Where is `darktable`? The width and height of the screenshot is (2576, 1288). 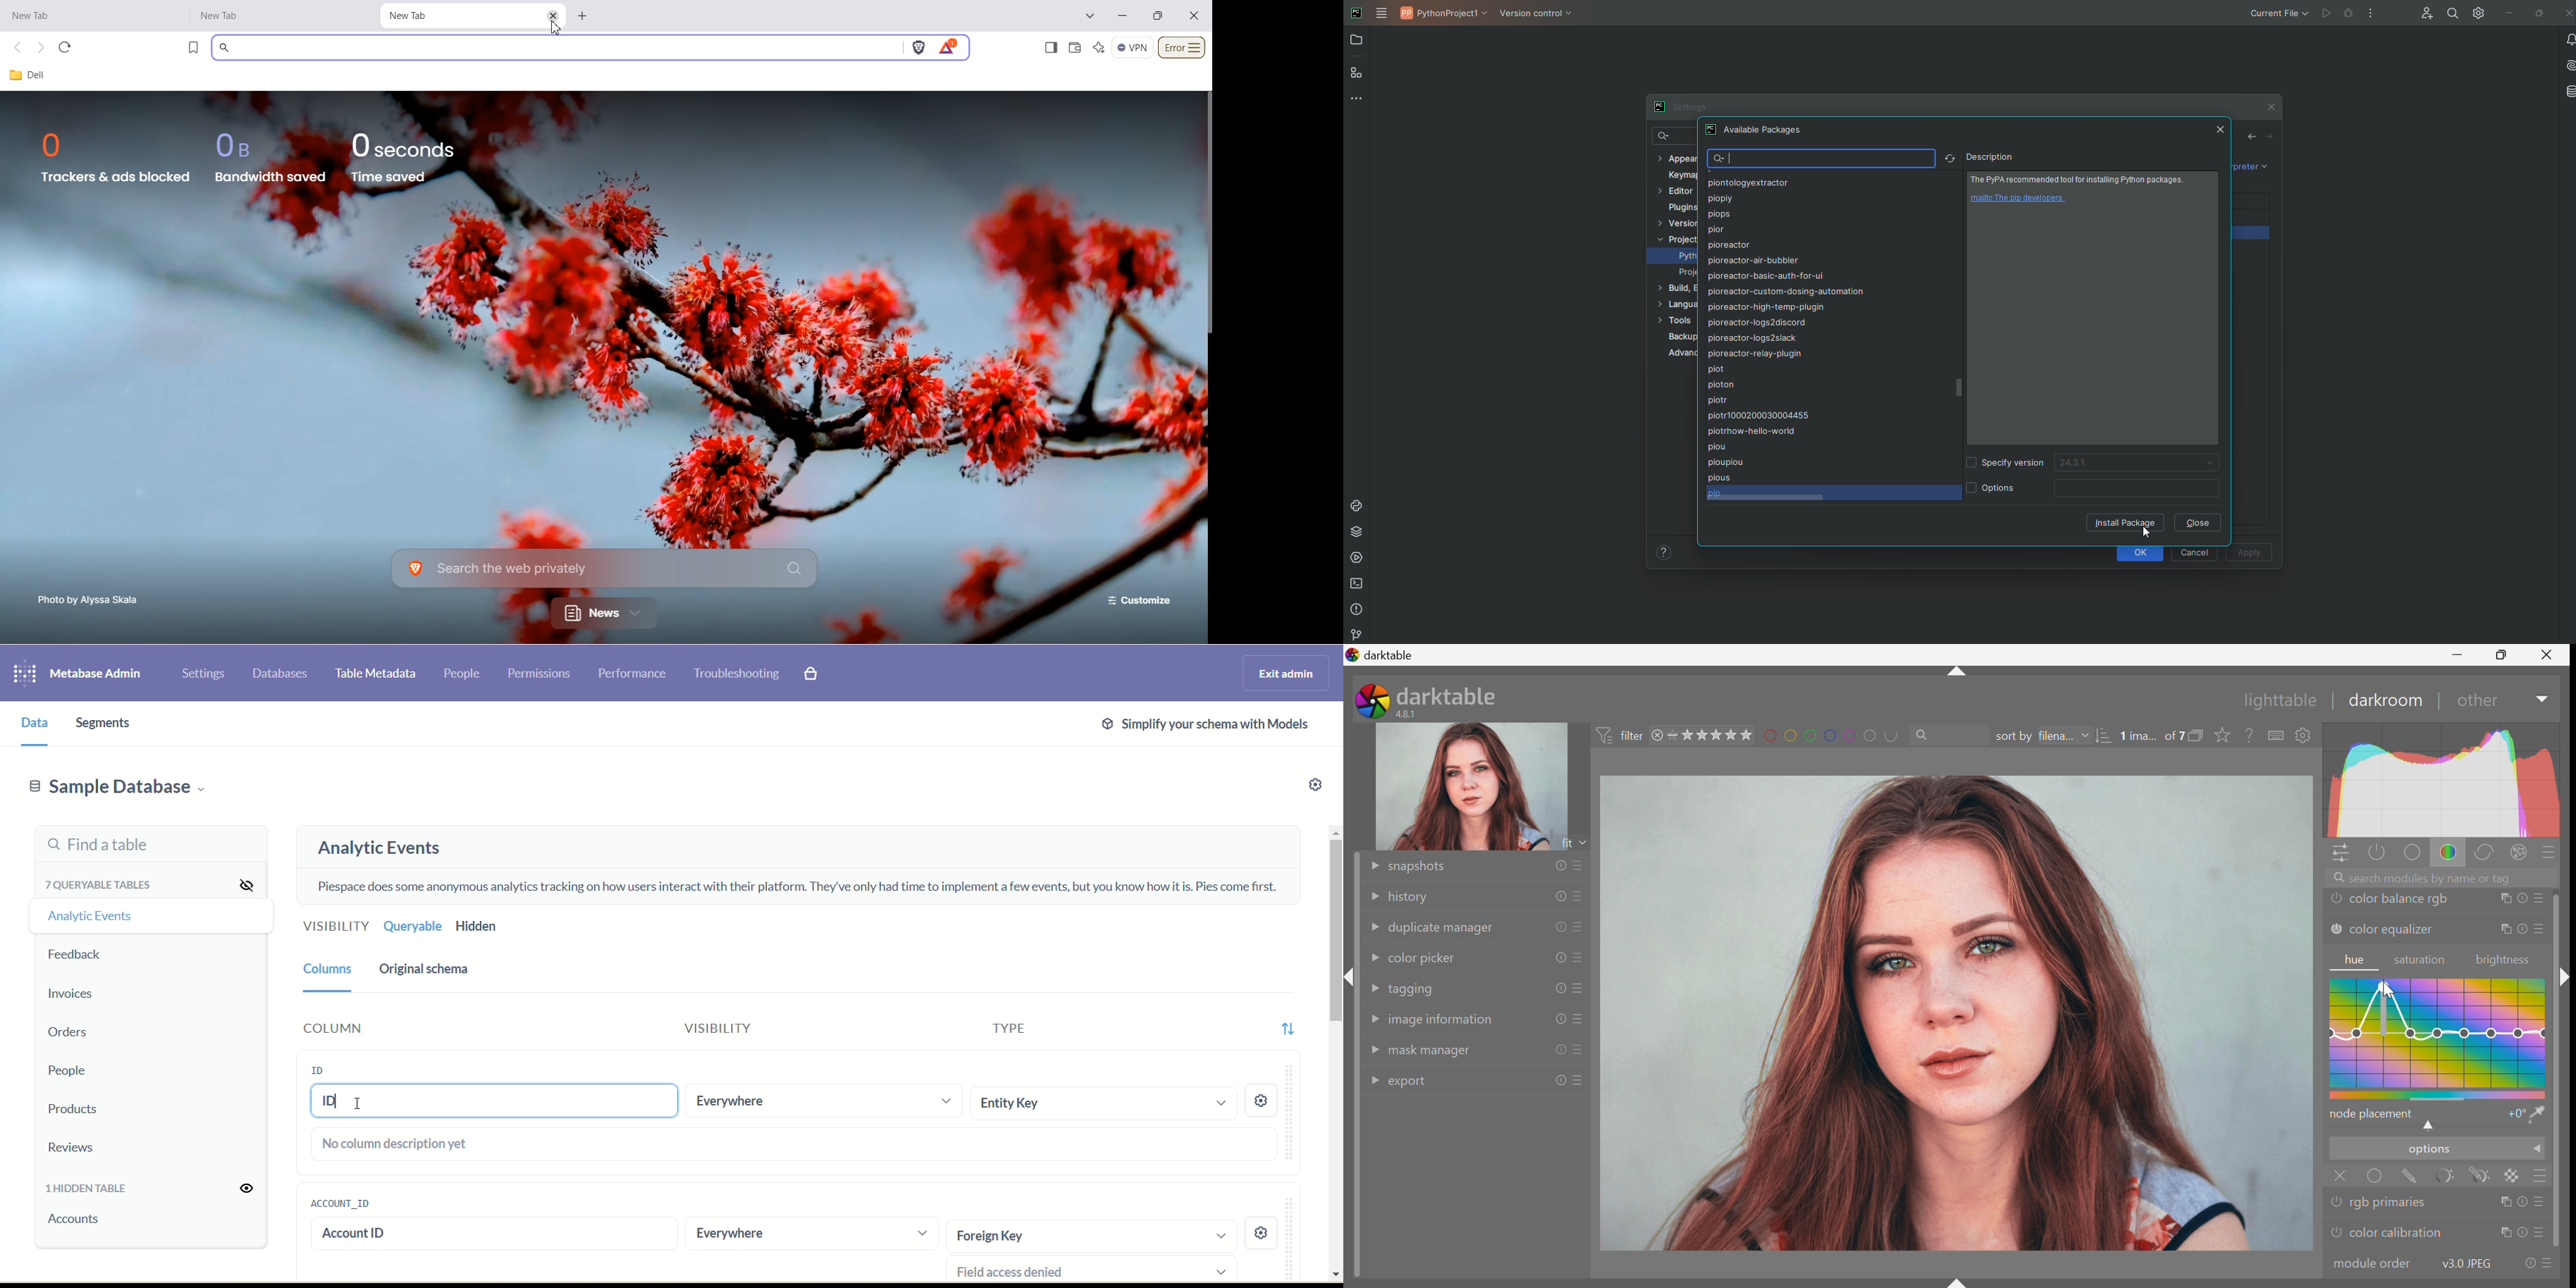
darktable is located at coordinates (1449, 693).